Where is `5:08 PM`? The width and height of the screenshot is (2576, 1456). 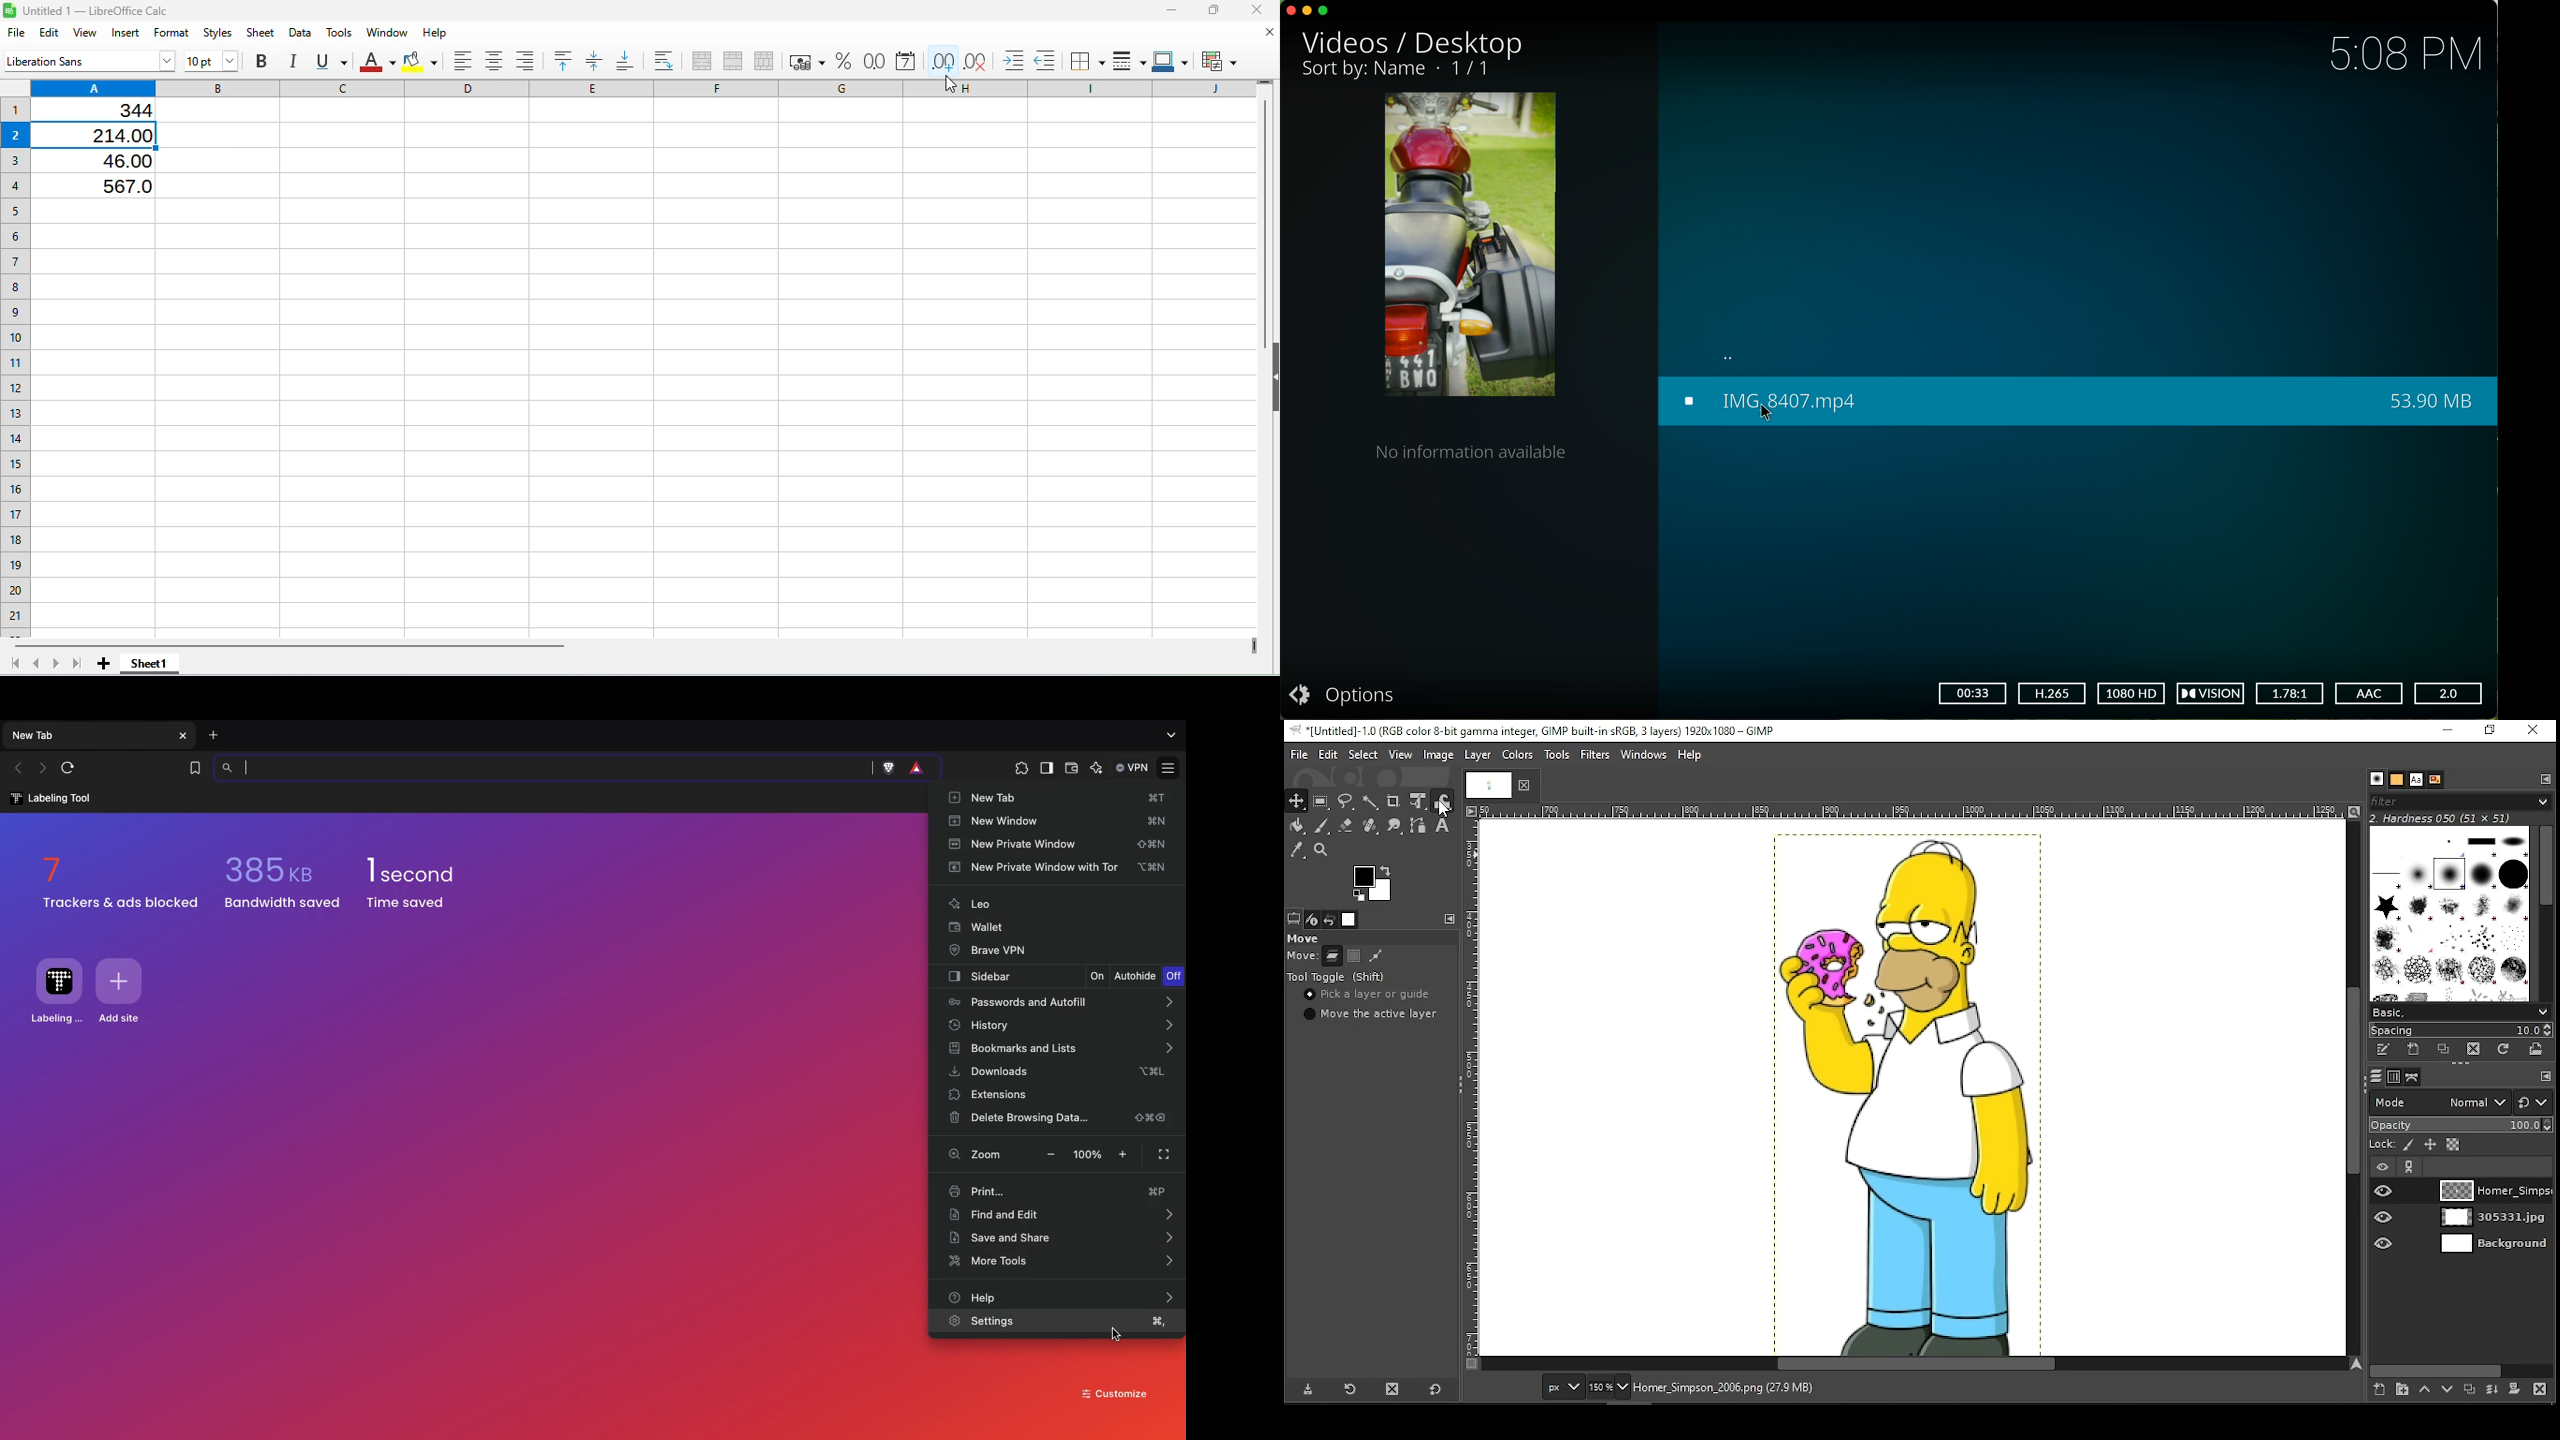 5:08 PM is located at coordinates (2406, 55).